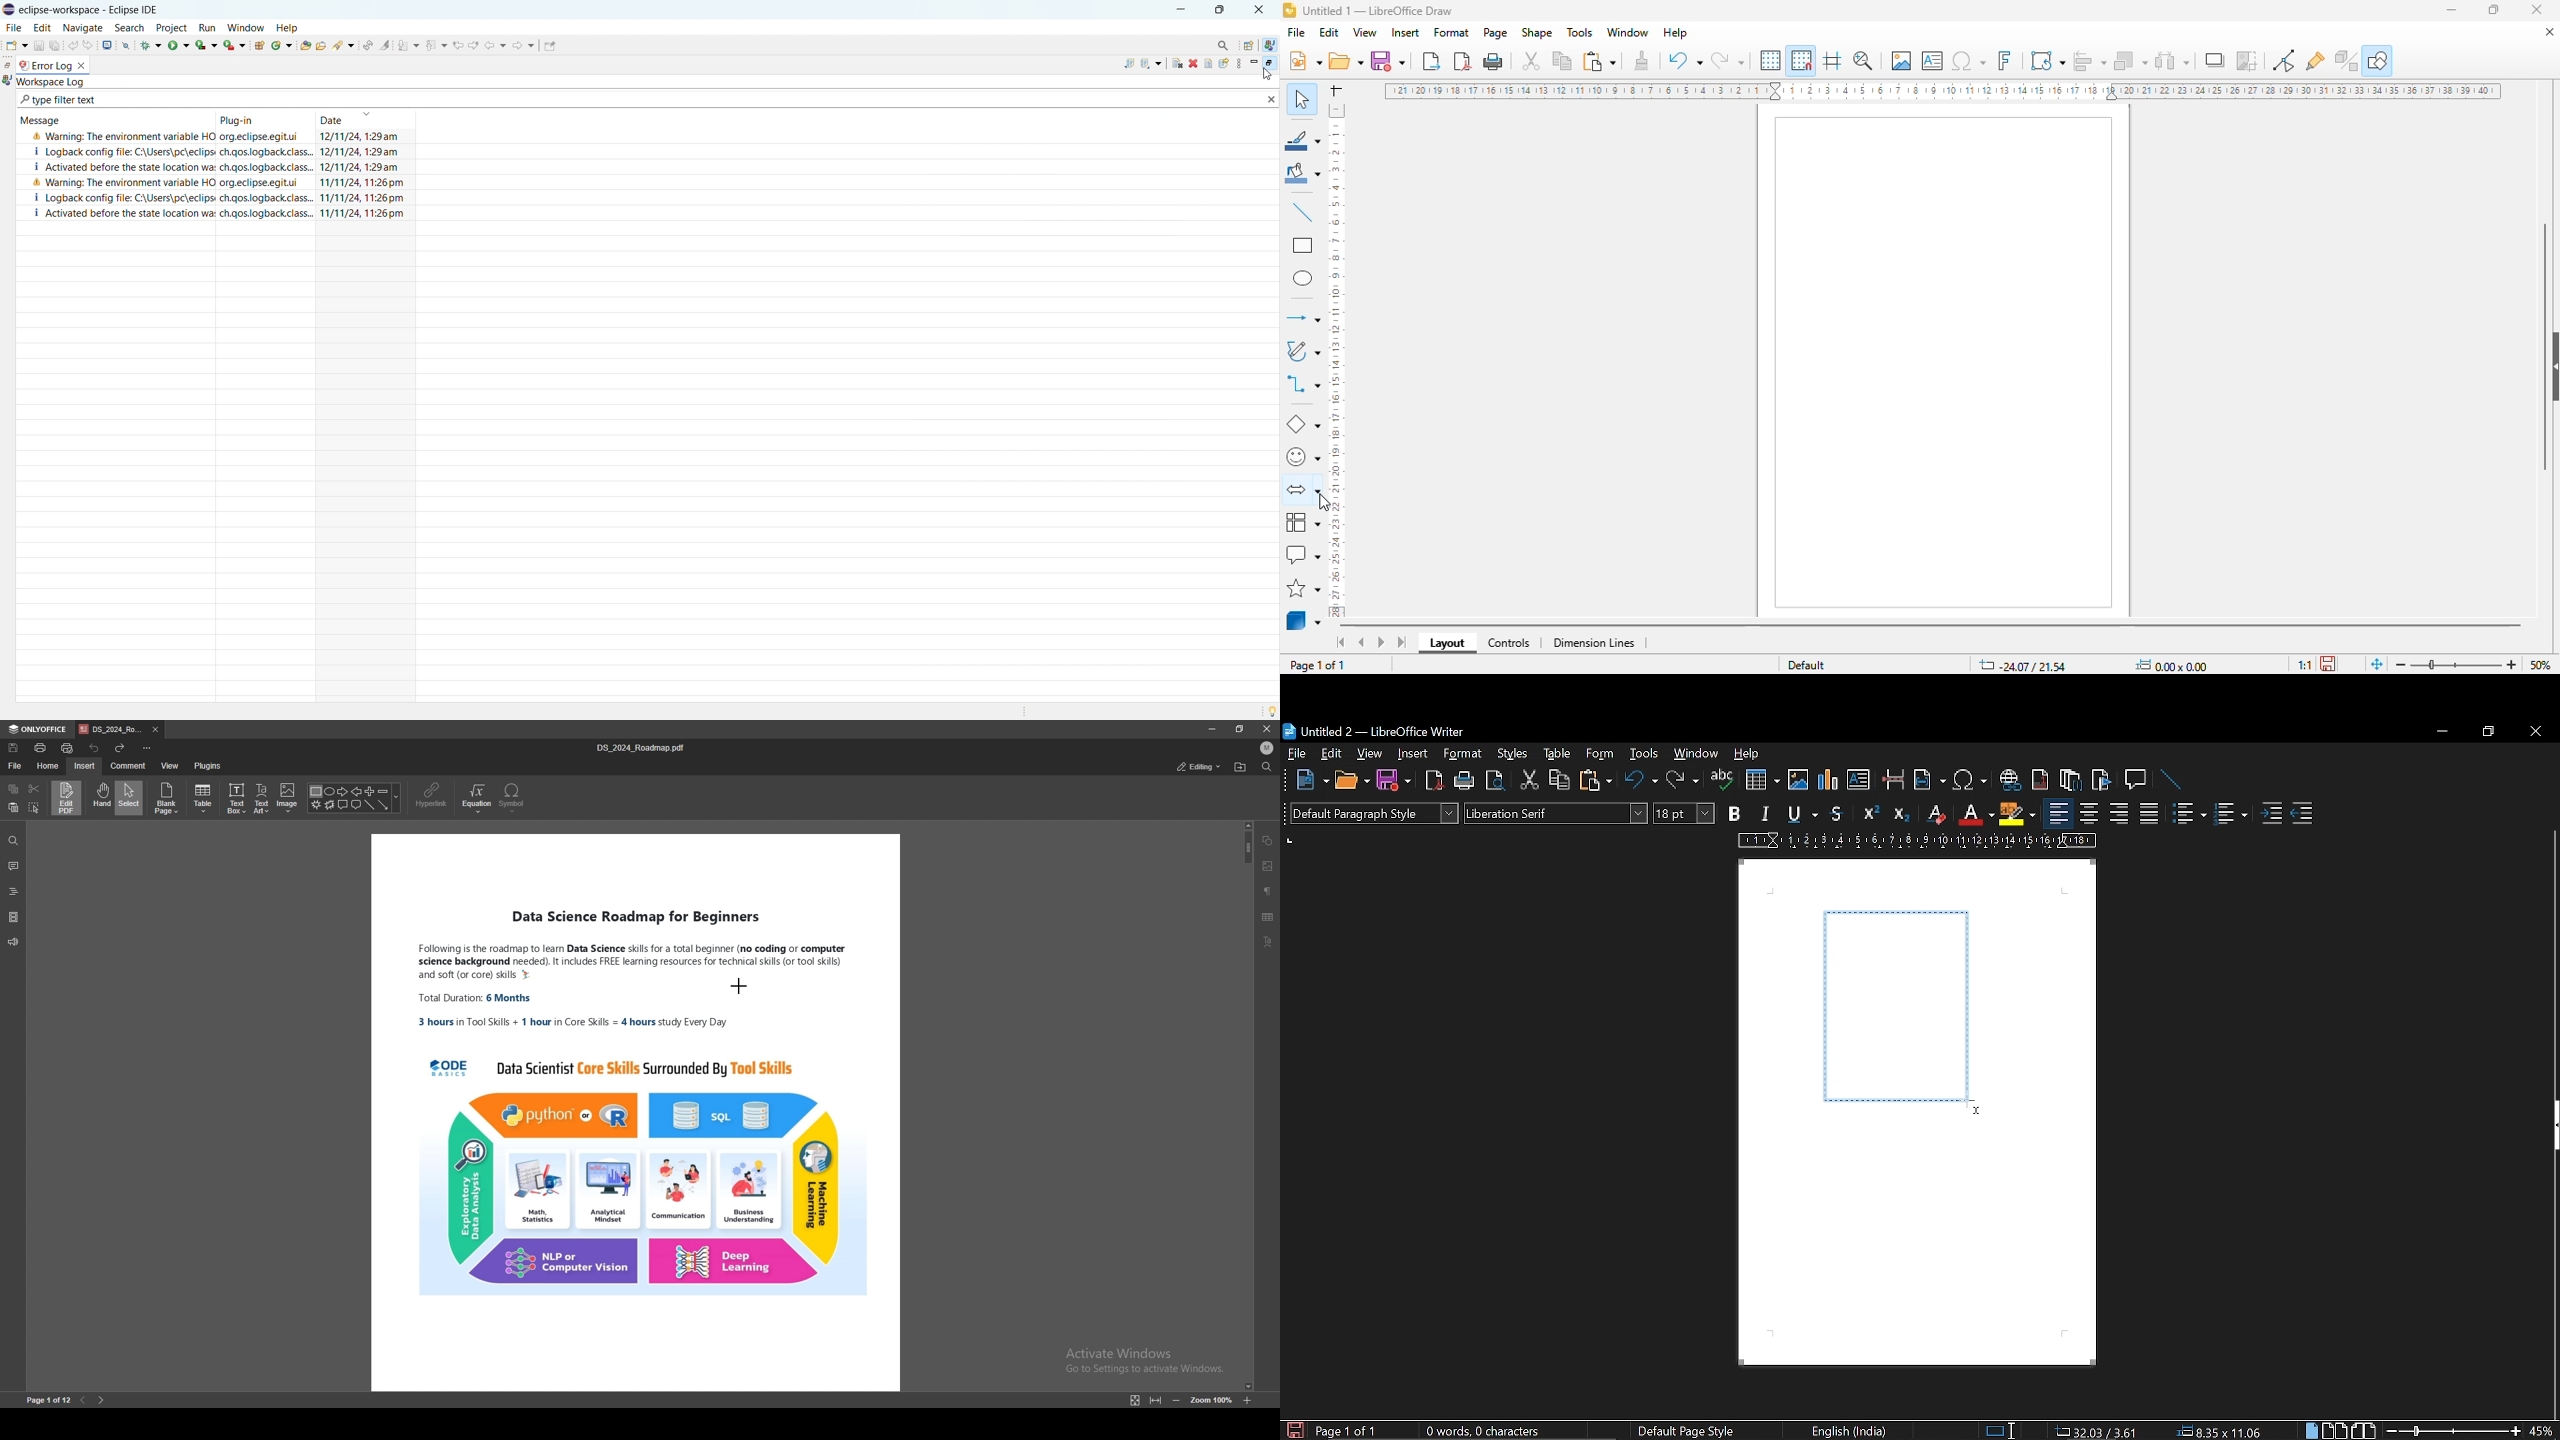 The width and height of the screenshot is (2576, 1456). I want to click on shape, so click(1537, 32).